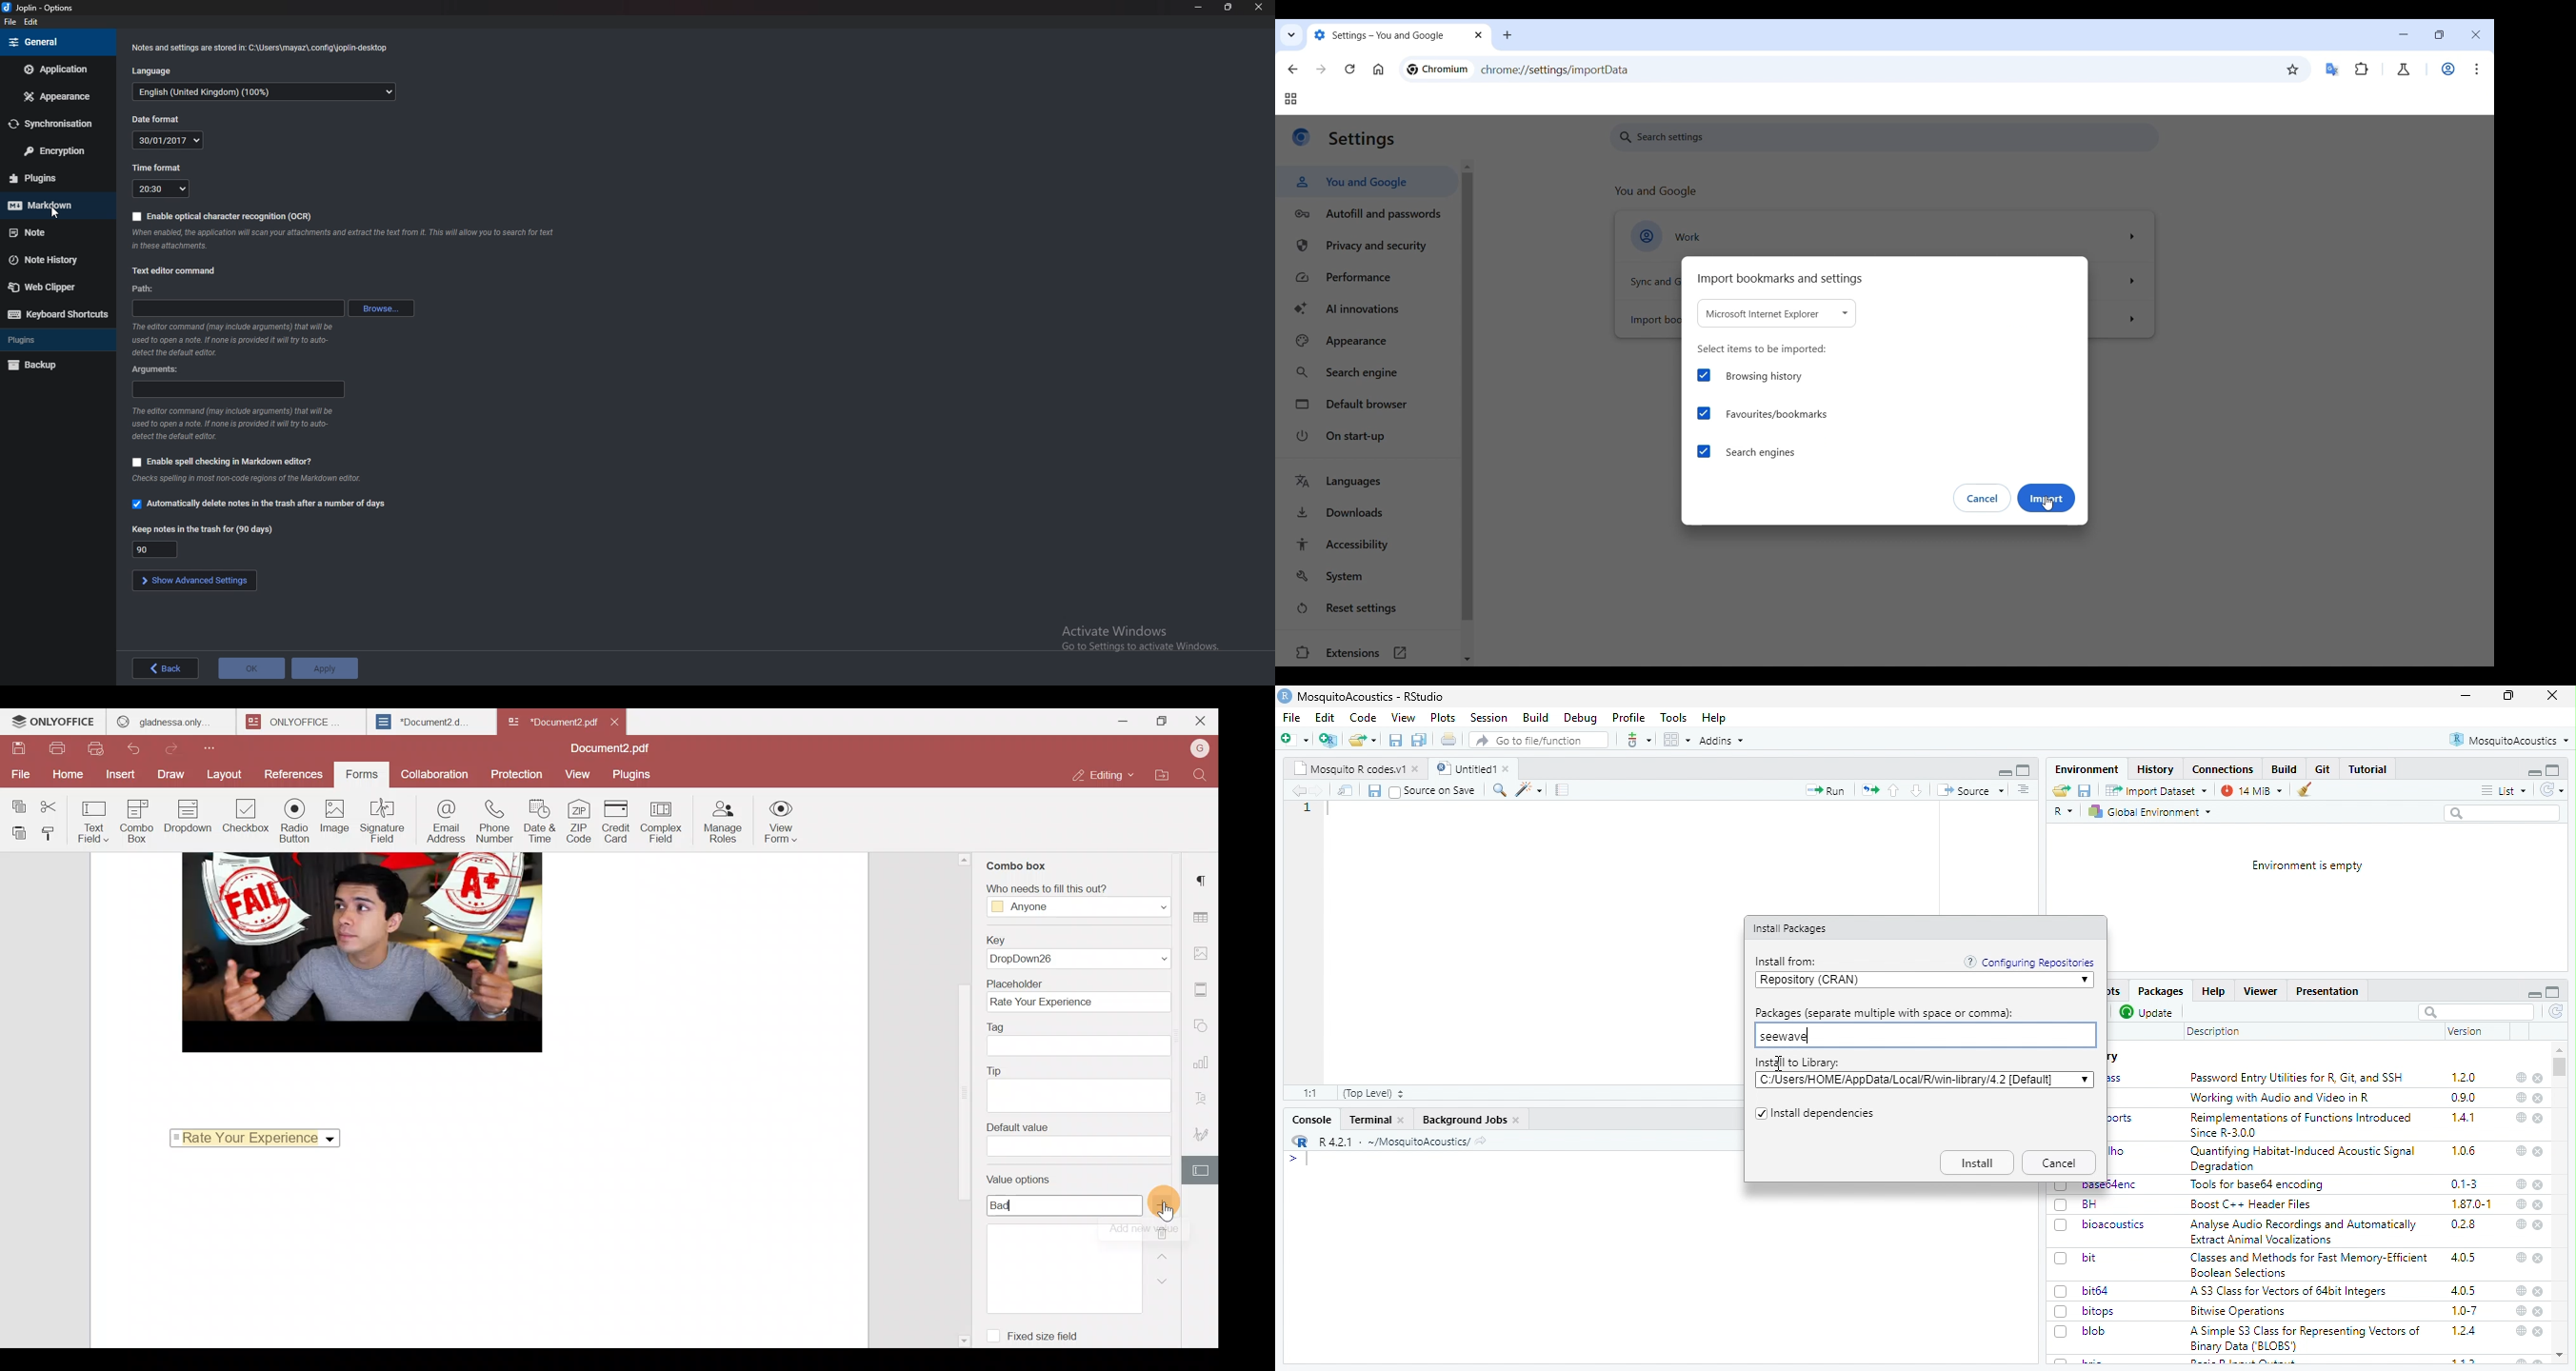 This screenshot has height=1372, width=2576. Describe the element at coordinates (1467, 397) in the screenshot. I see `Vertical slide bar` at that location.